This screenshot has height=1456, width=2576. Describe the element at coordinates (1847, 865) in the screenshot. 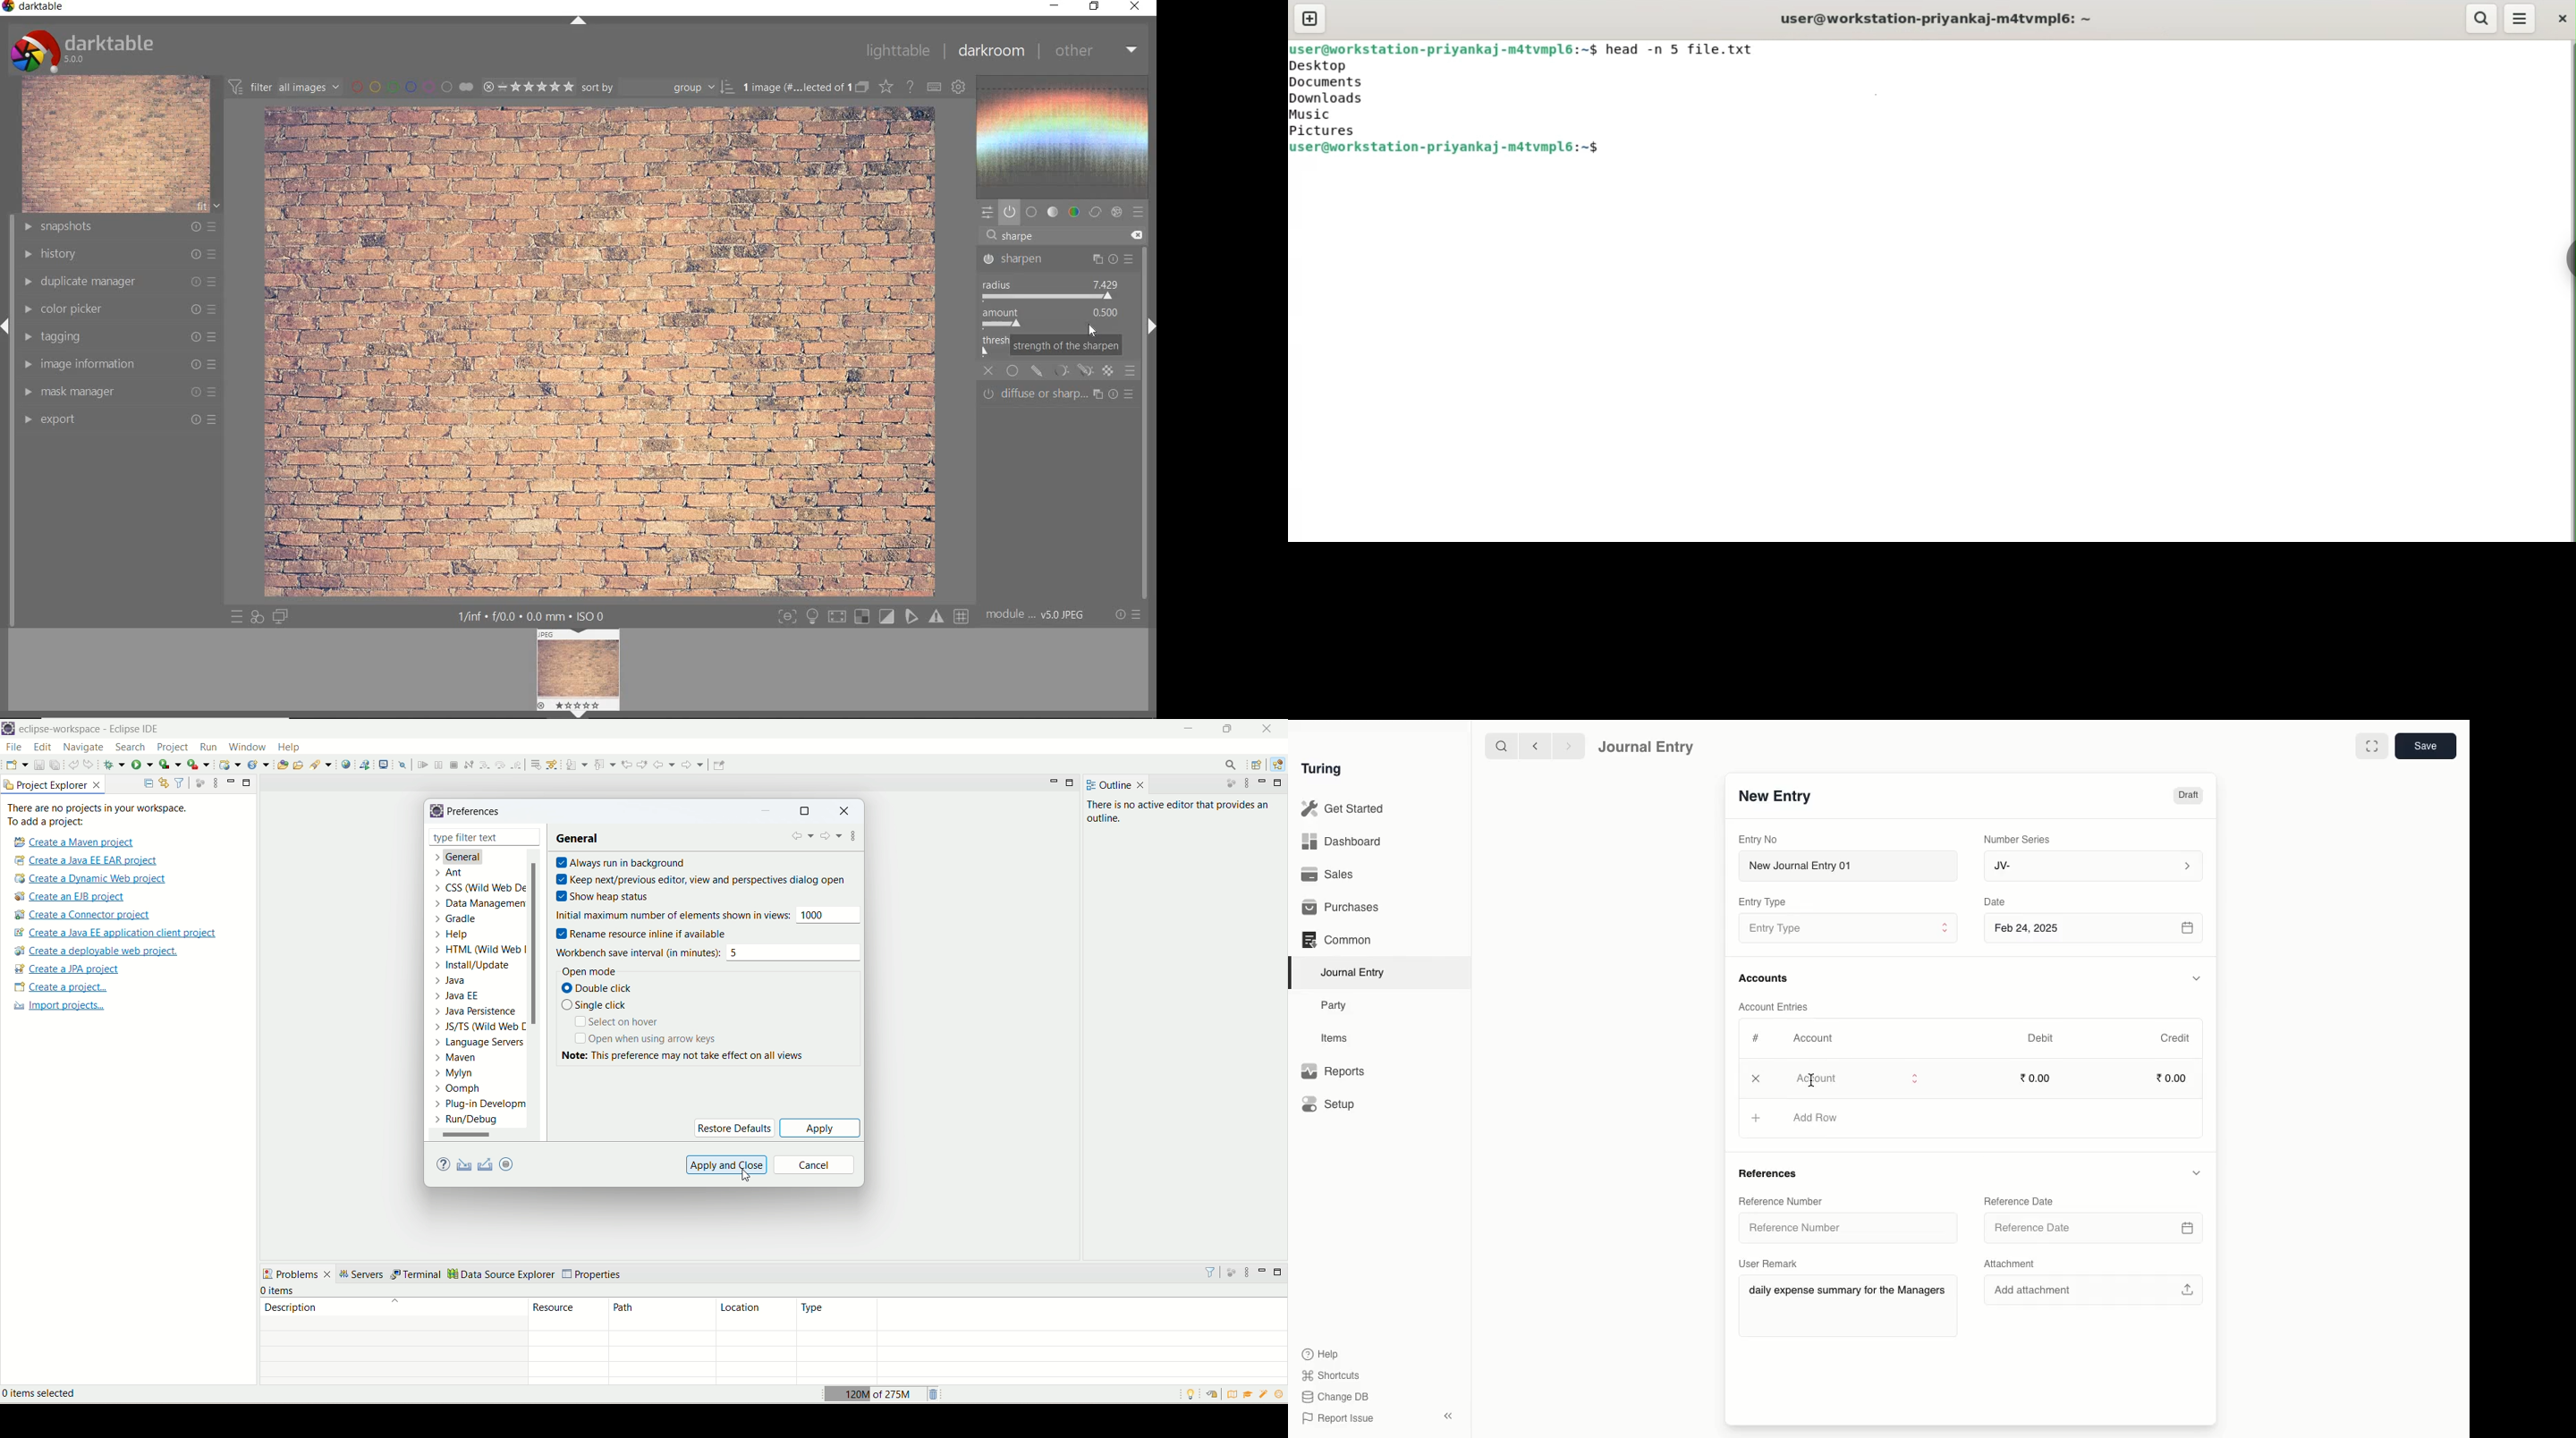

I see `New Journal Entry 01` at that location.